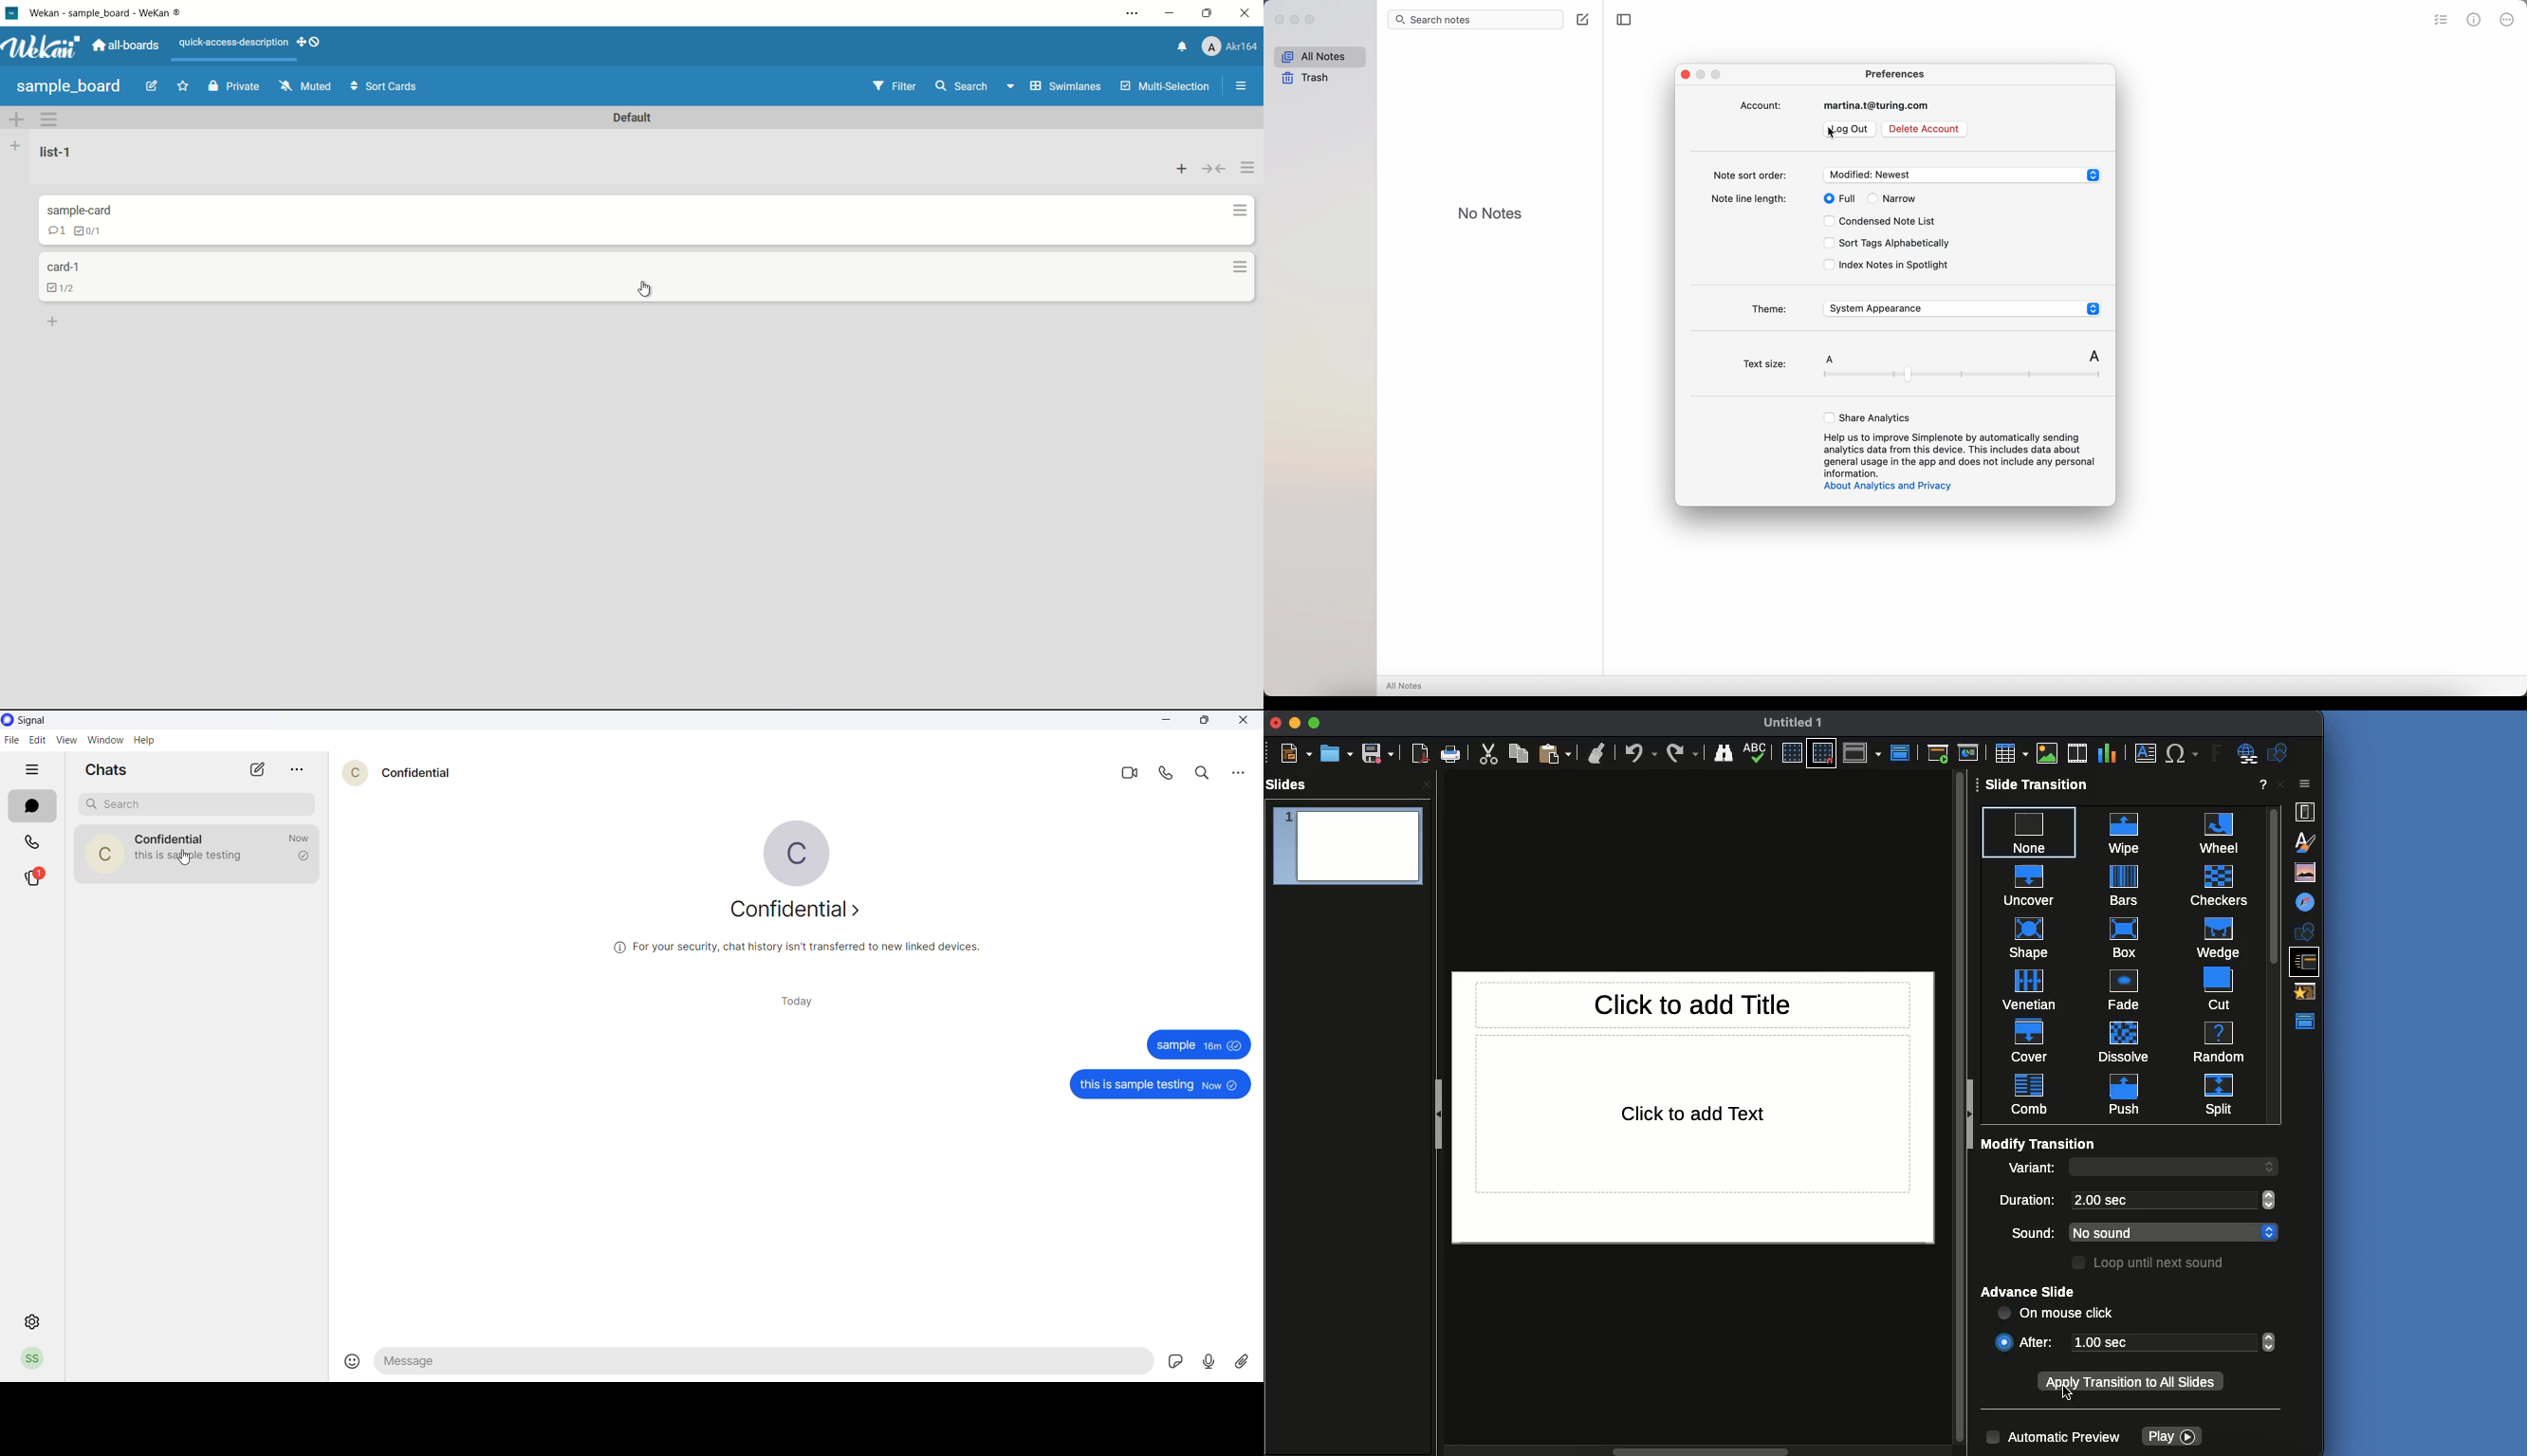 The image size is (2548, 1456). I want to click on c, so click(797, 852).